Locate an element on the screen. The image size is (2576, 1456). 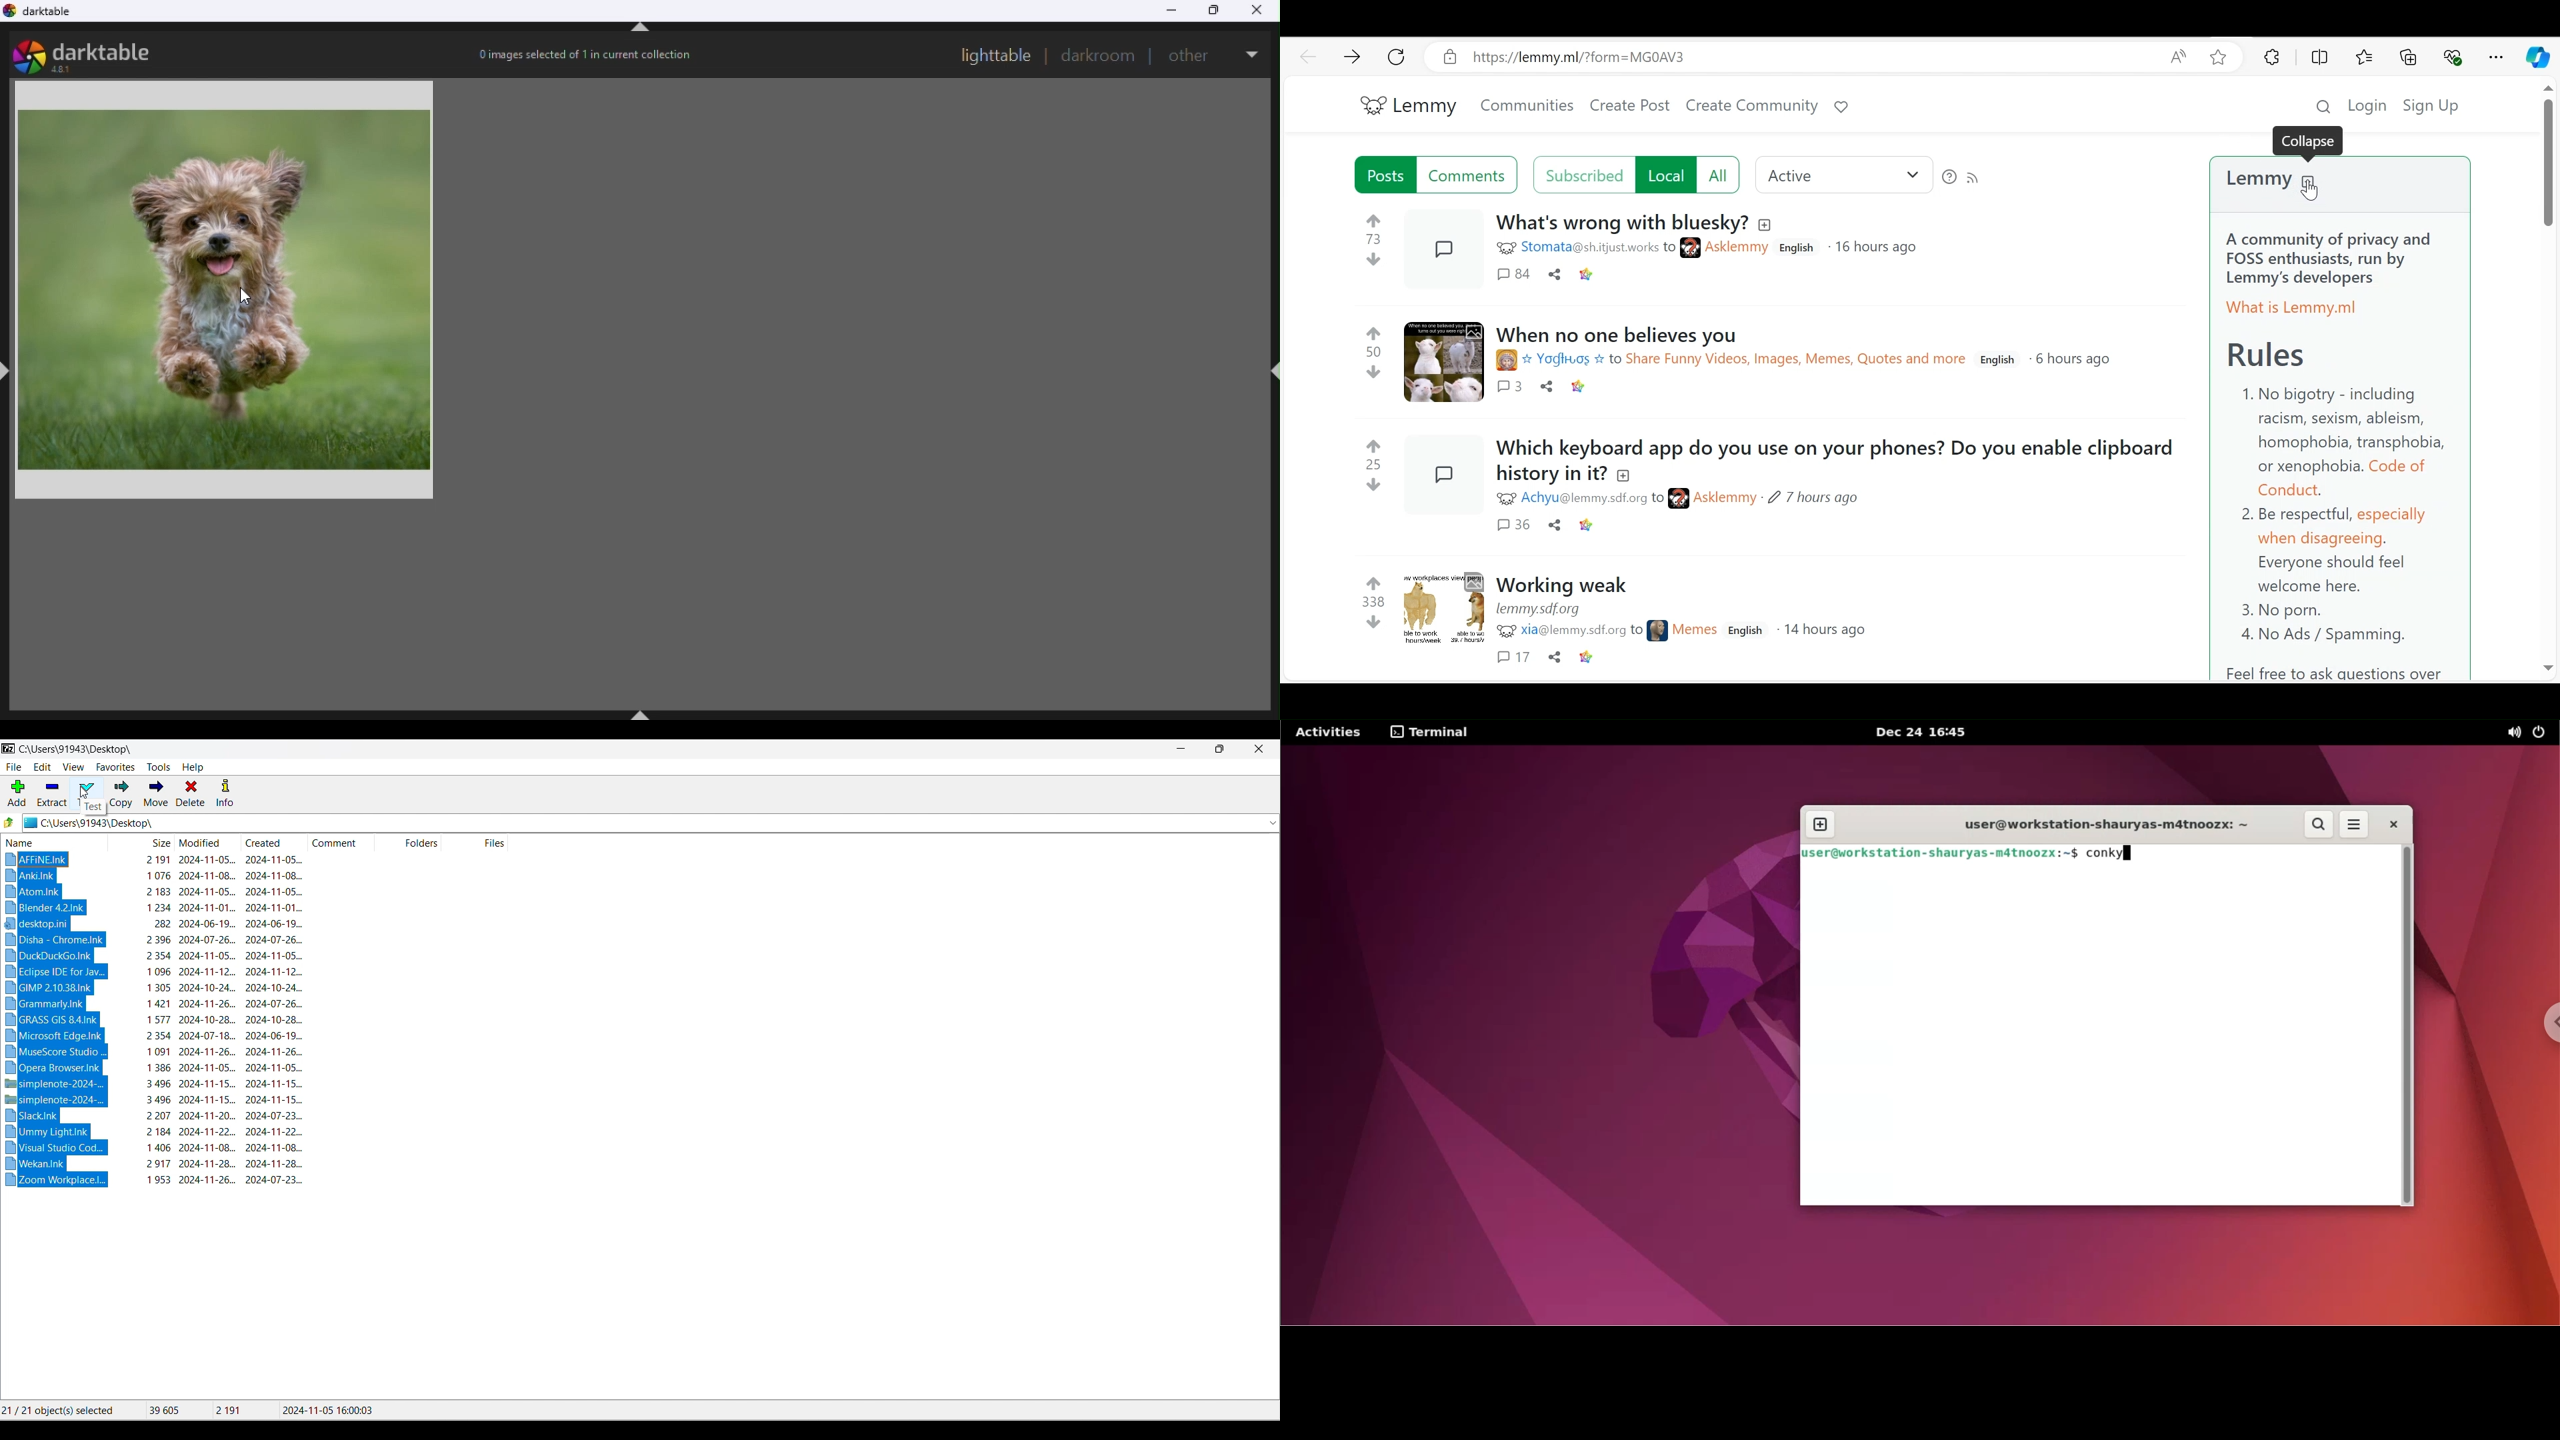
Create Post is located at coordinates (1630, 109).